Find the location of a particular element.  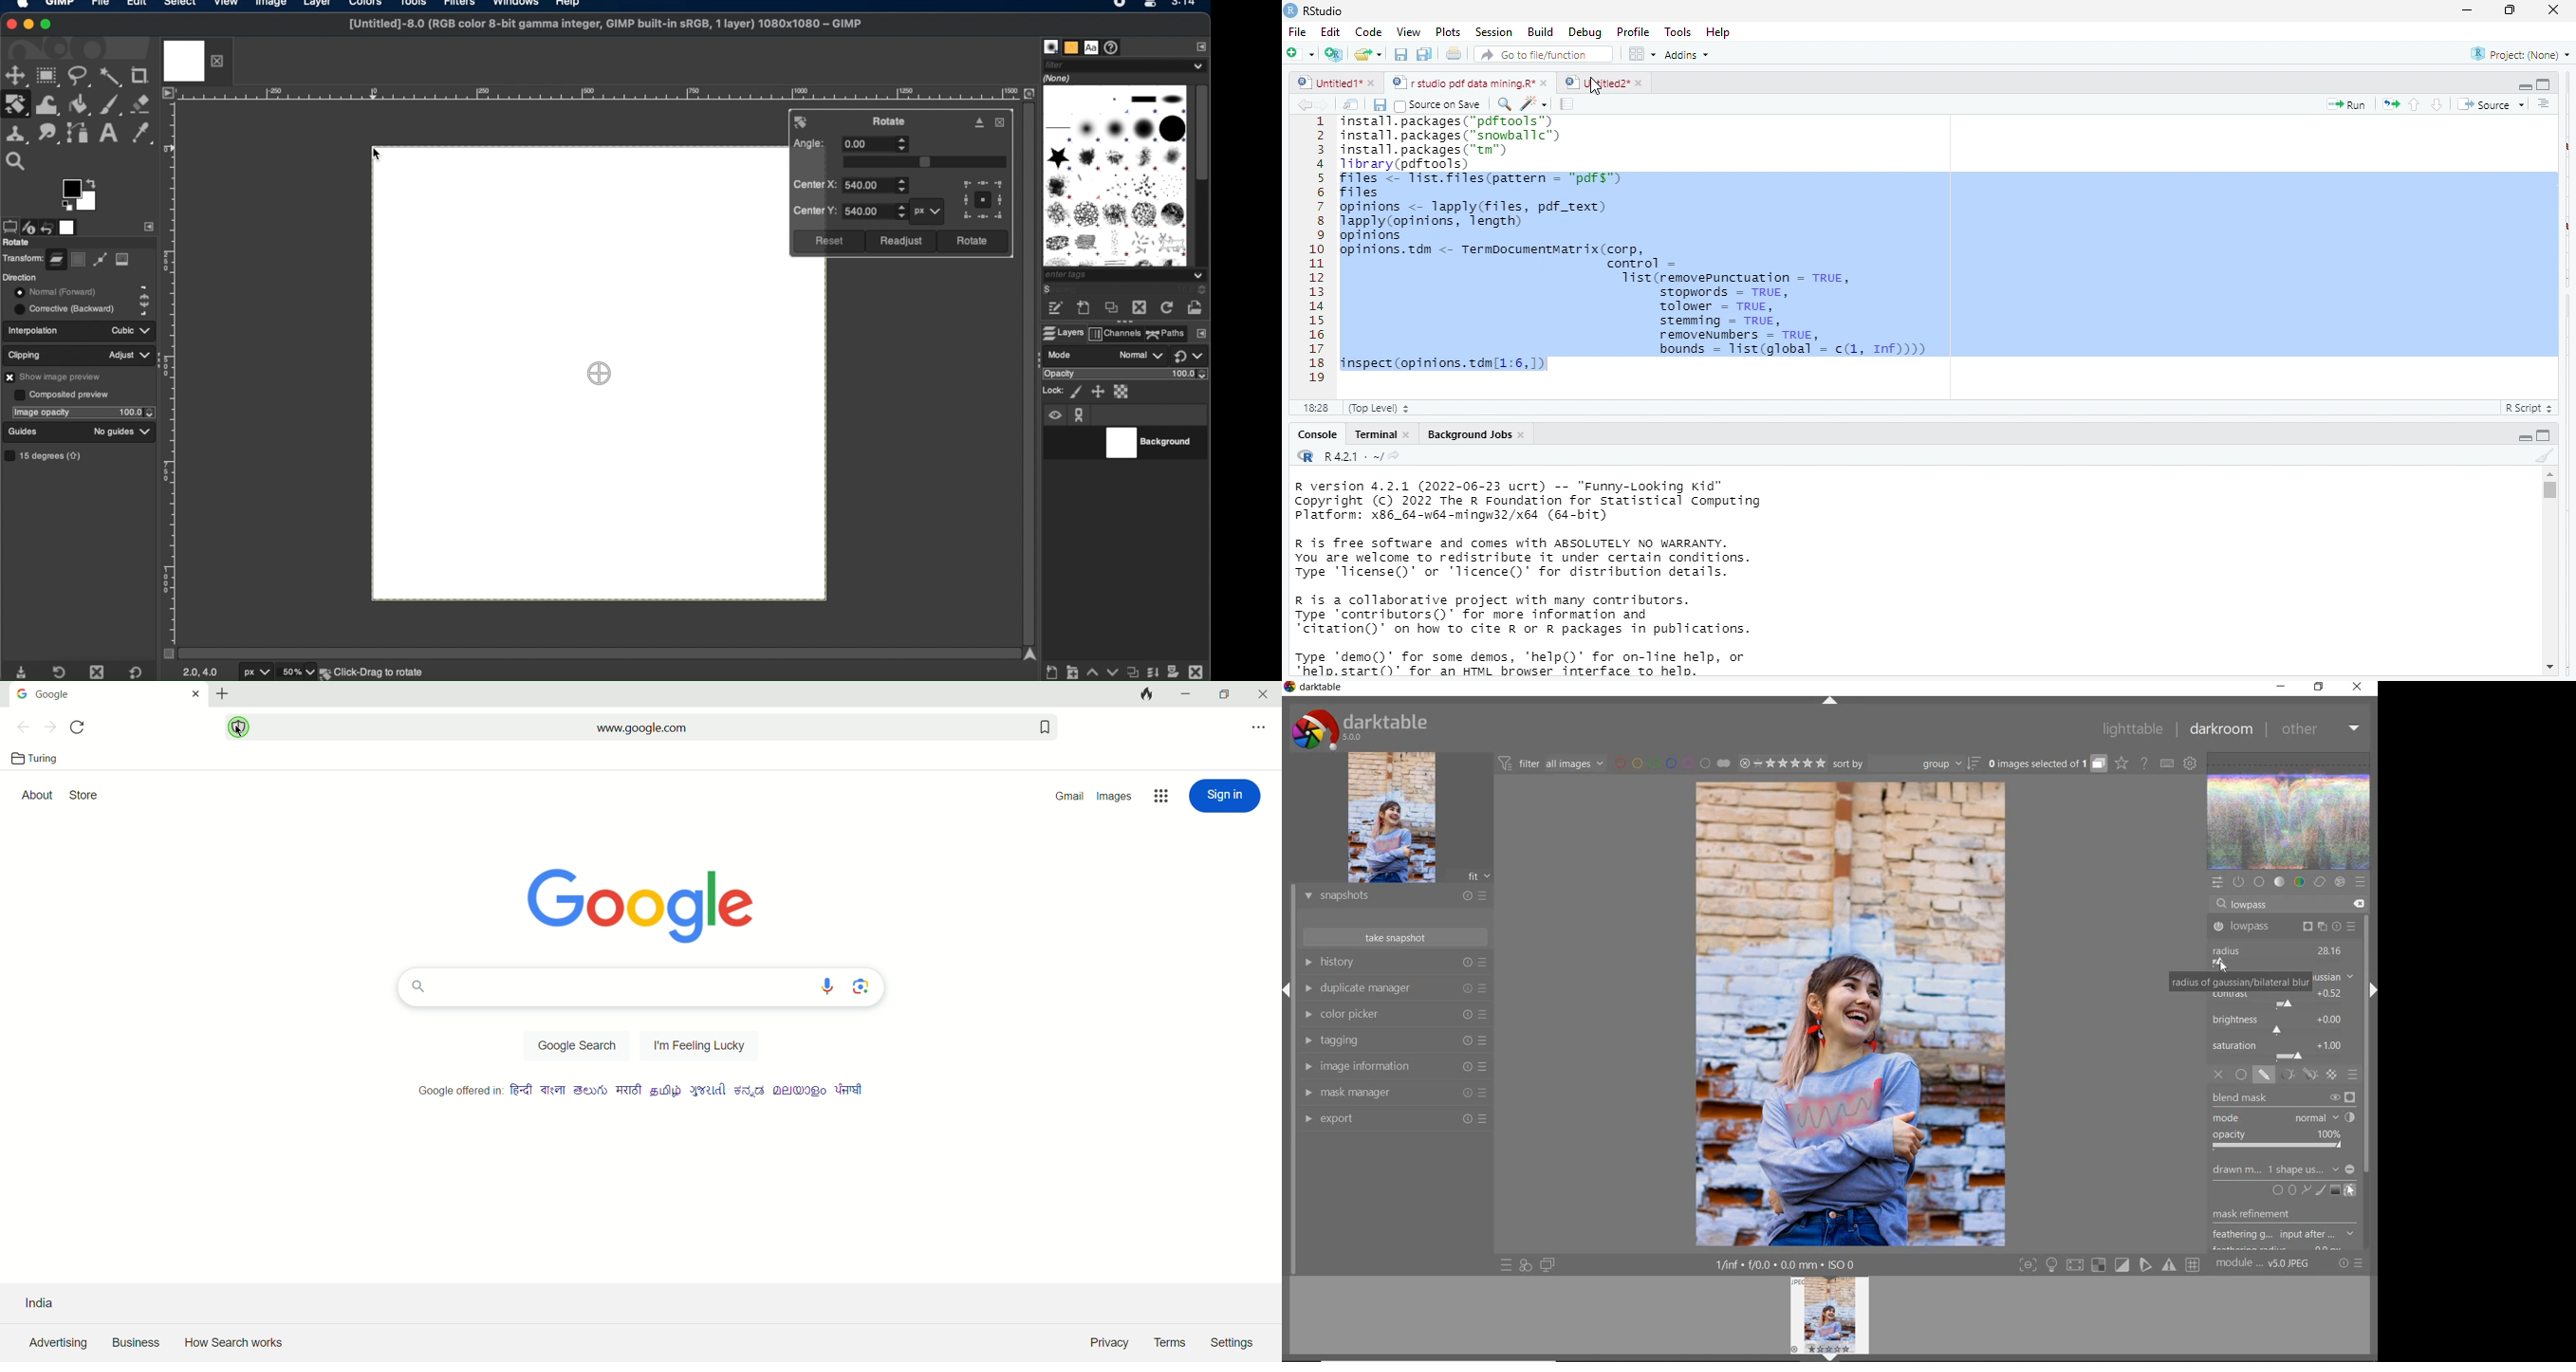

close is located at coordinates (1524, 434).